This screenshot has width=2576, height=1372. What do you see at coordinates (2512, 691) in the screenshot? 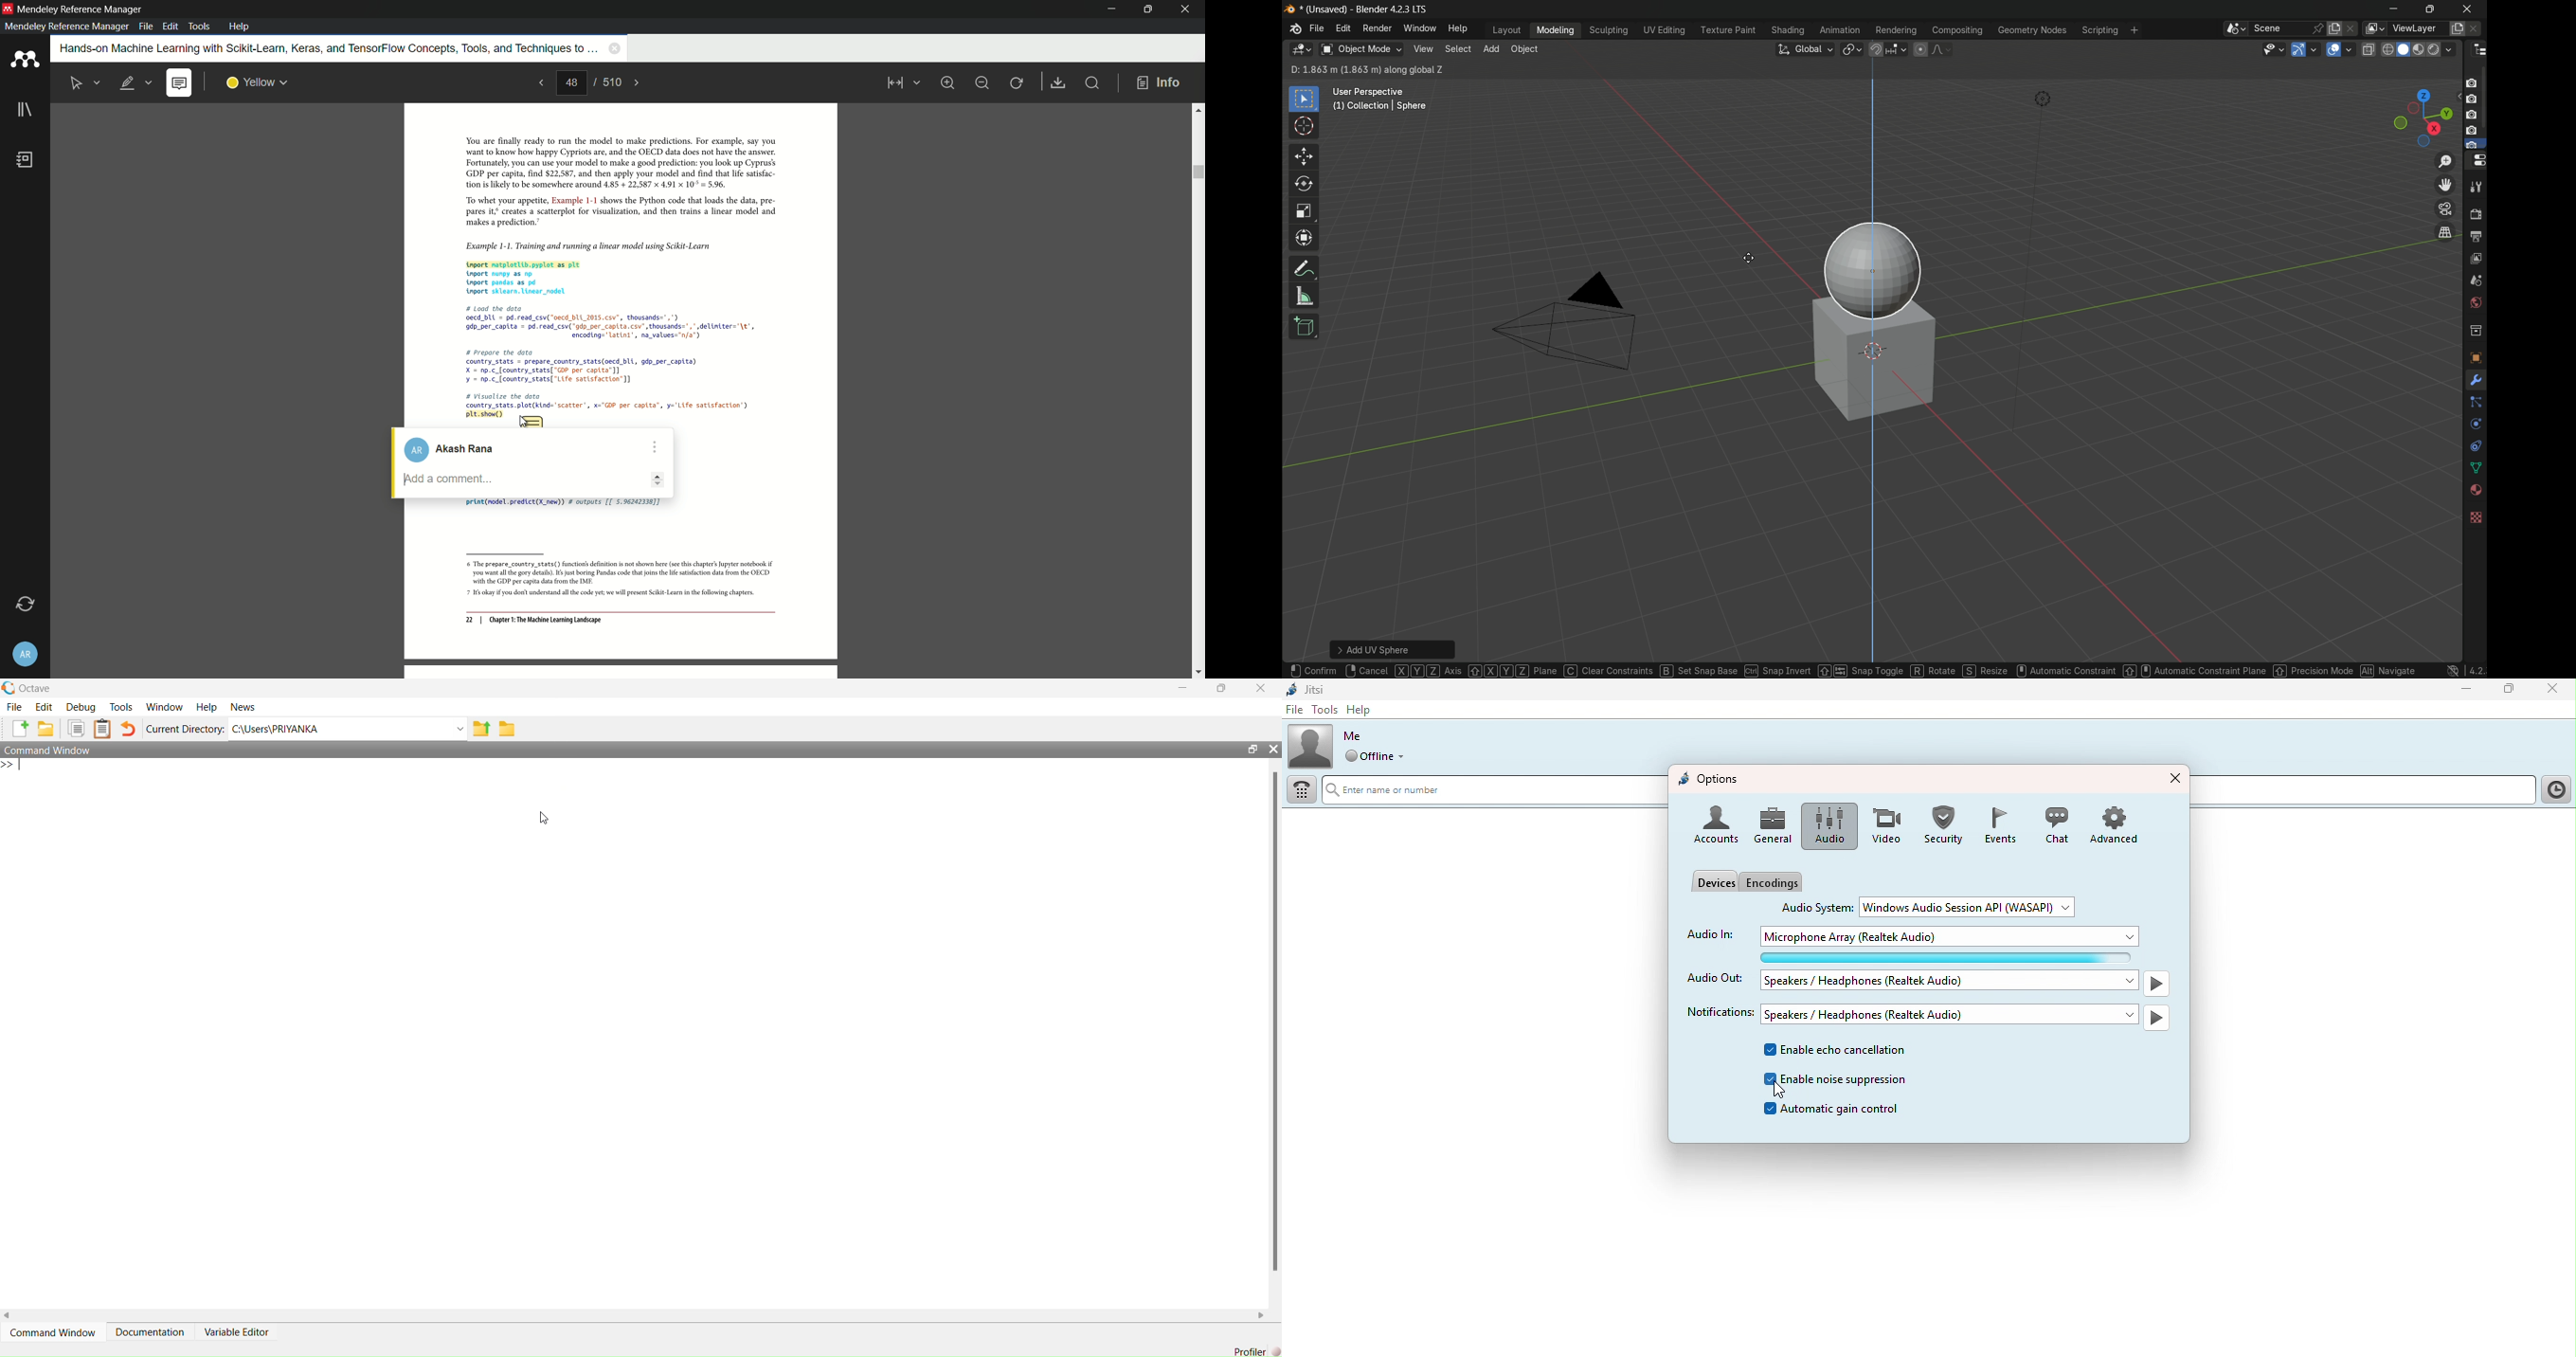
I see `Maximize` at bounding box center [2512, 691].